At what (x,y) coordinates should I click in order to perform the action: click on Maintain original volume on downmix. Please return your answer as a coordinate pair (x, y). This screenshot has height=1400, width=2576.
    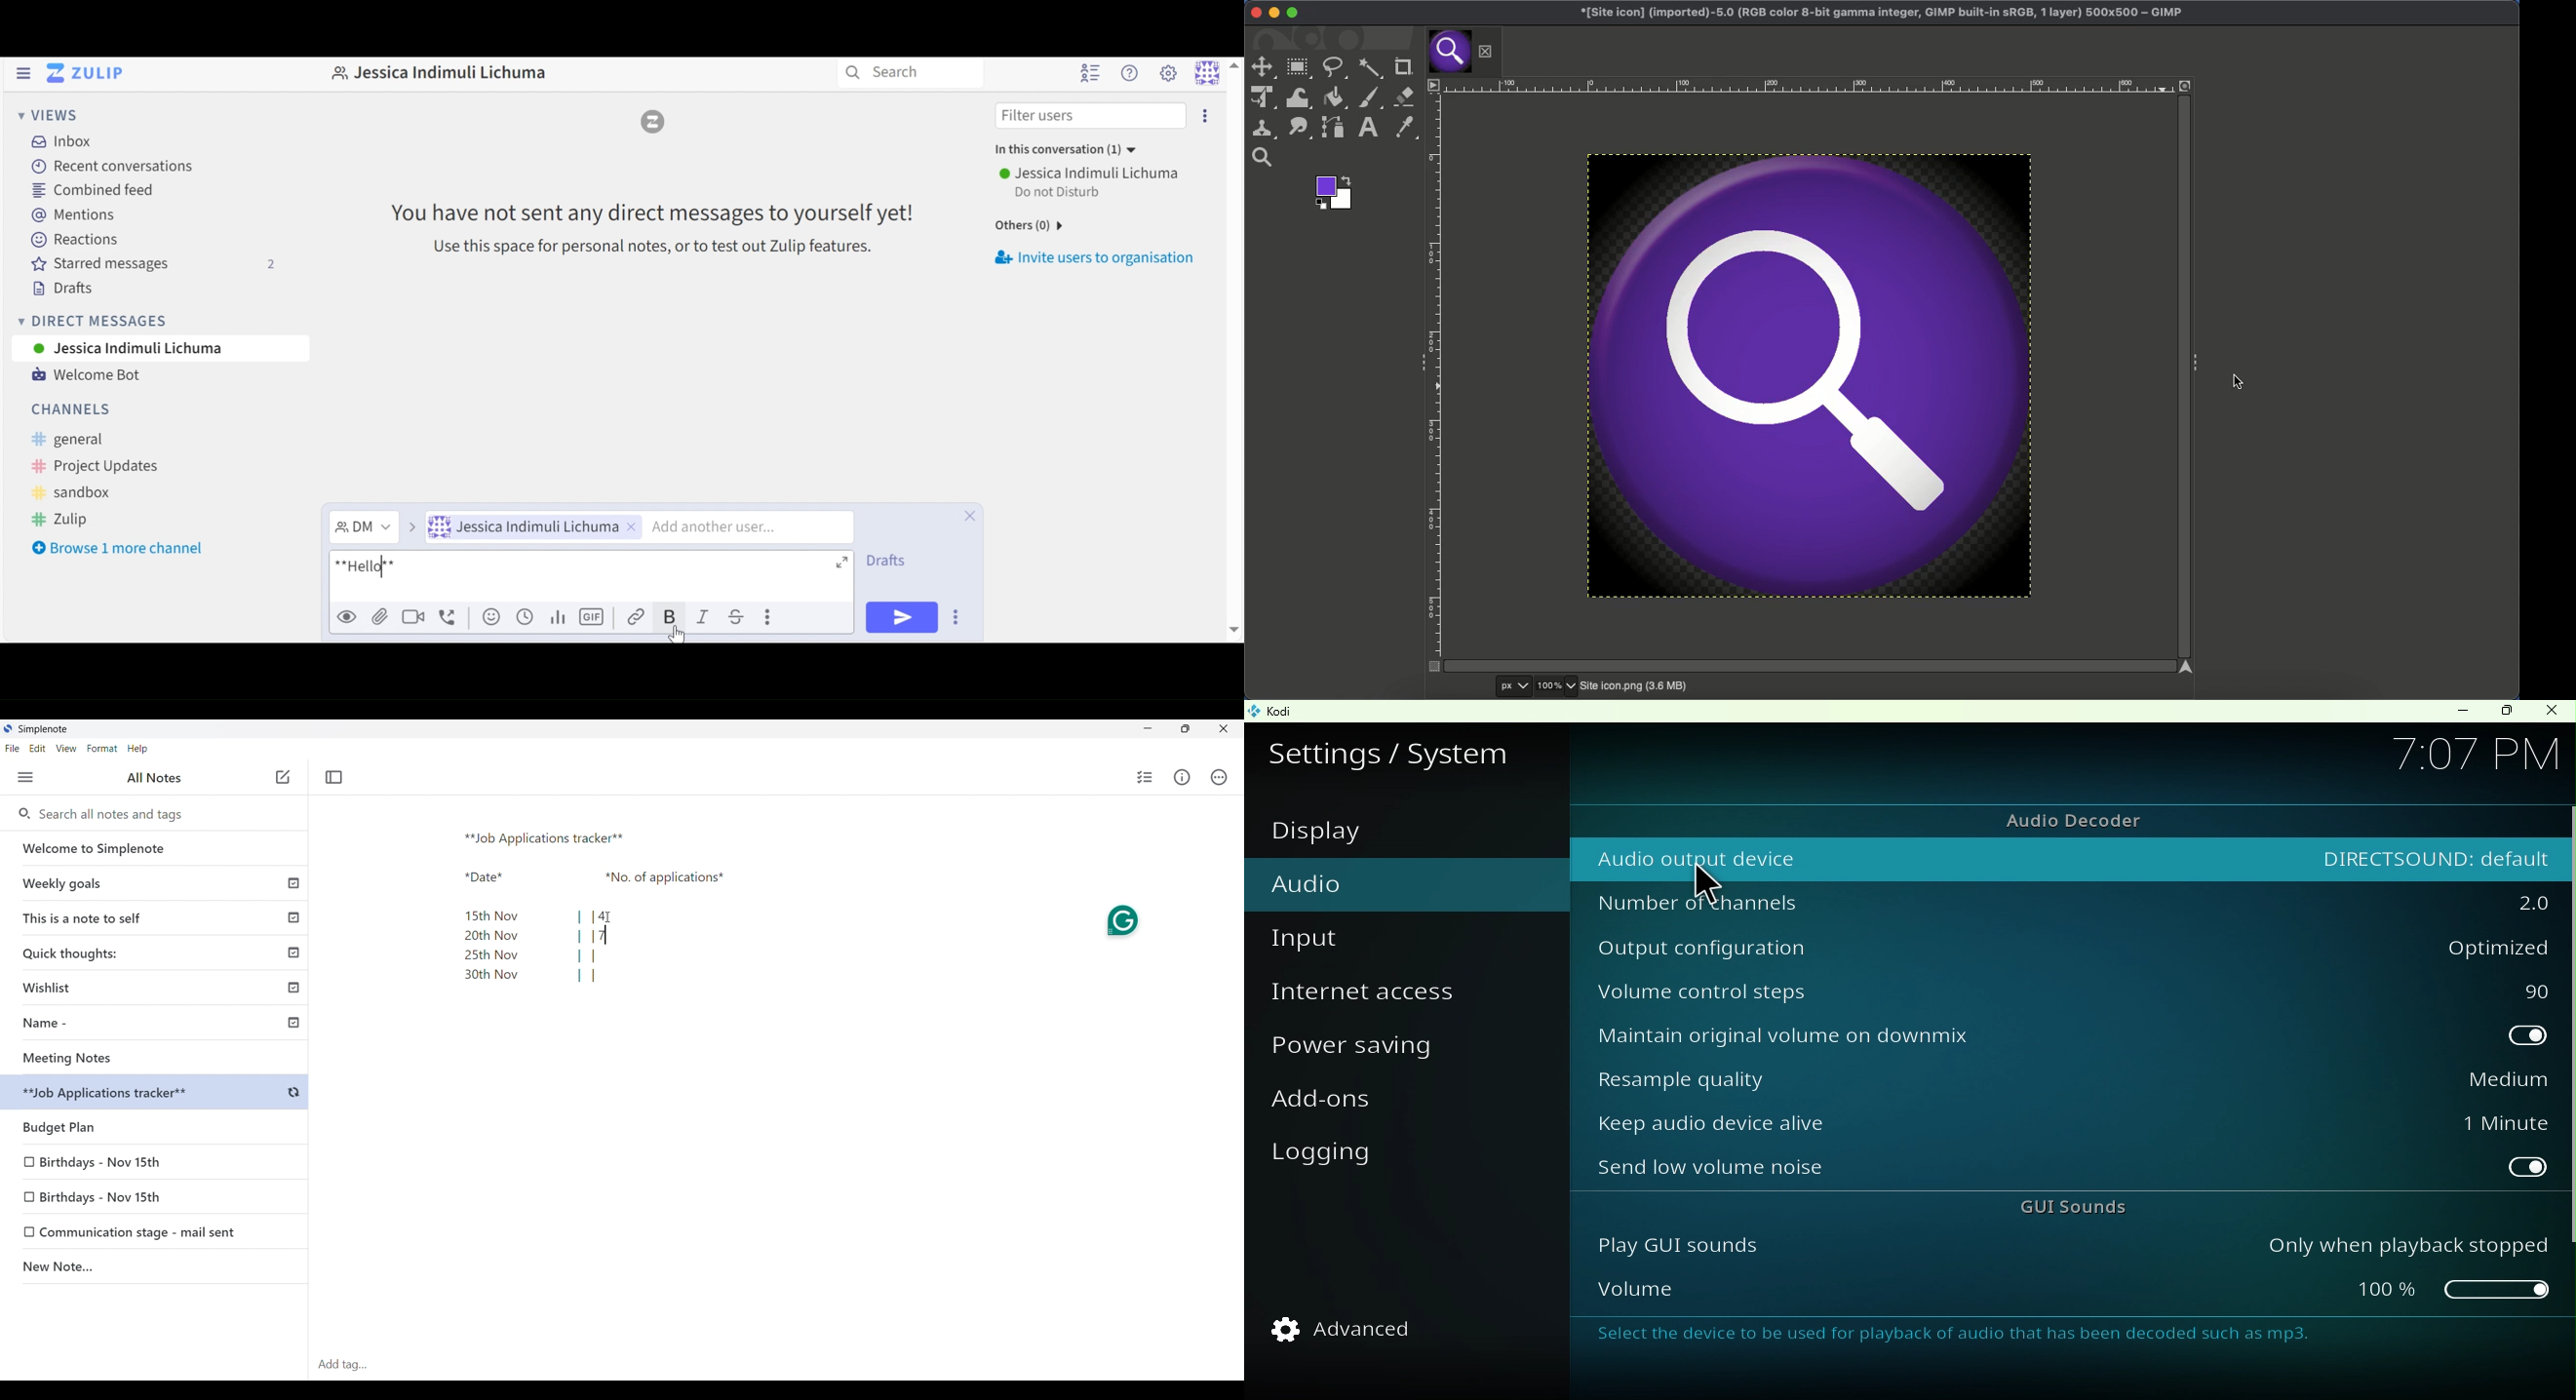
    Looking at the image, I should click on (1944, 1037).